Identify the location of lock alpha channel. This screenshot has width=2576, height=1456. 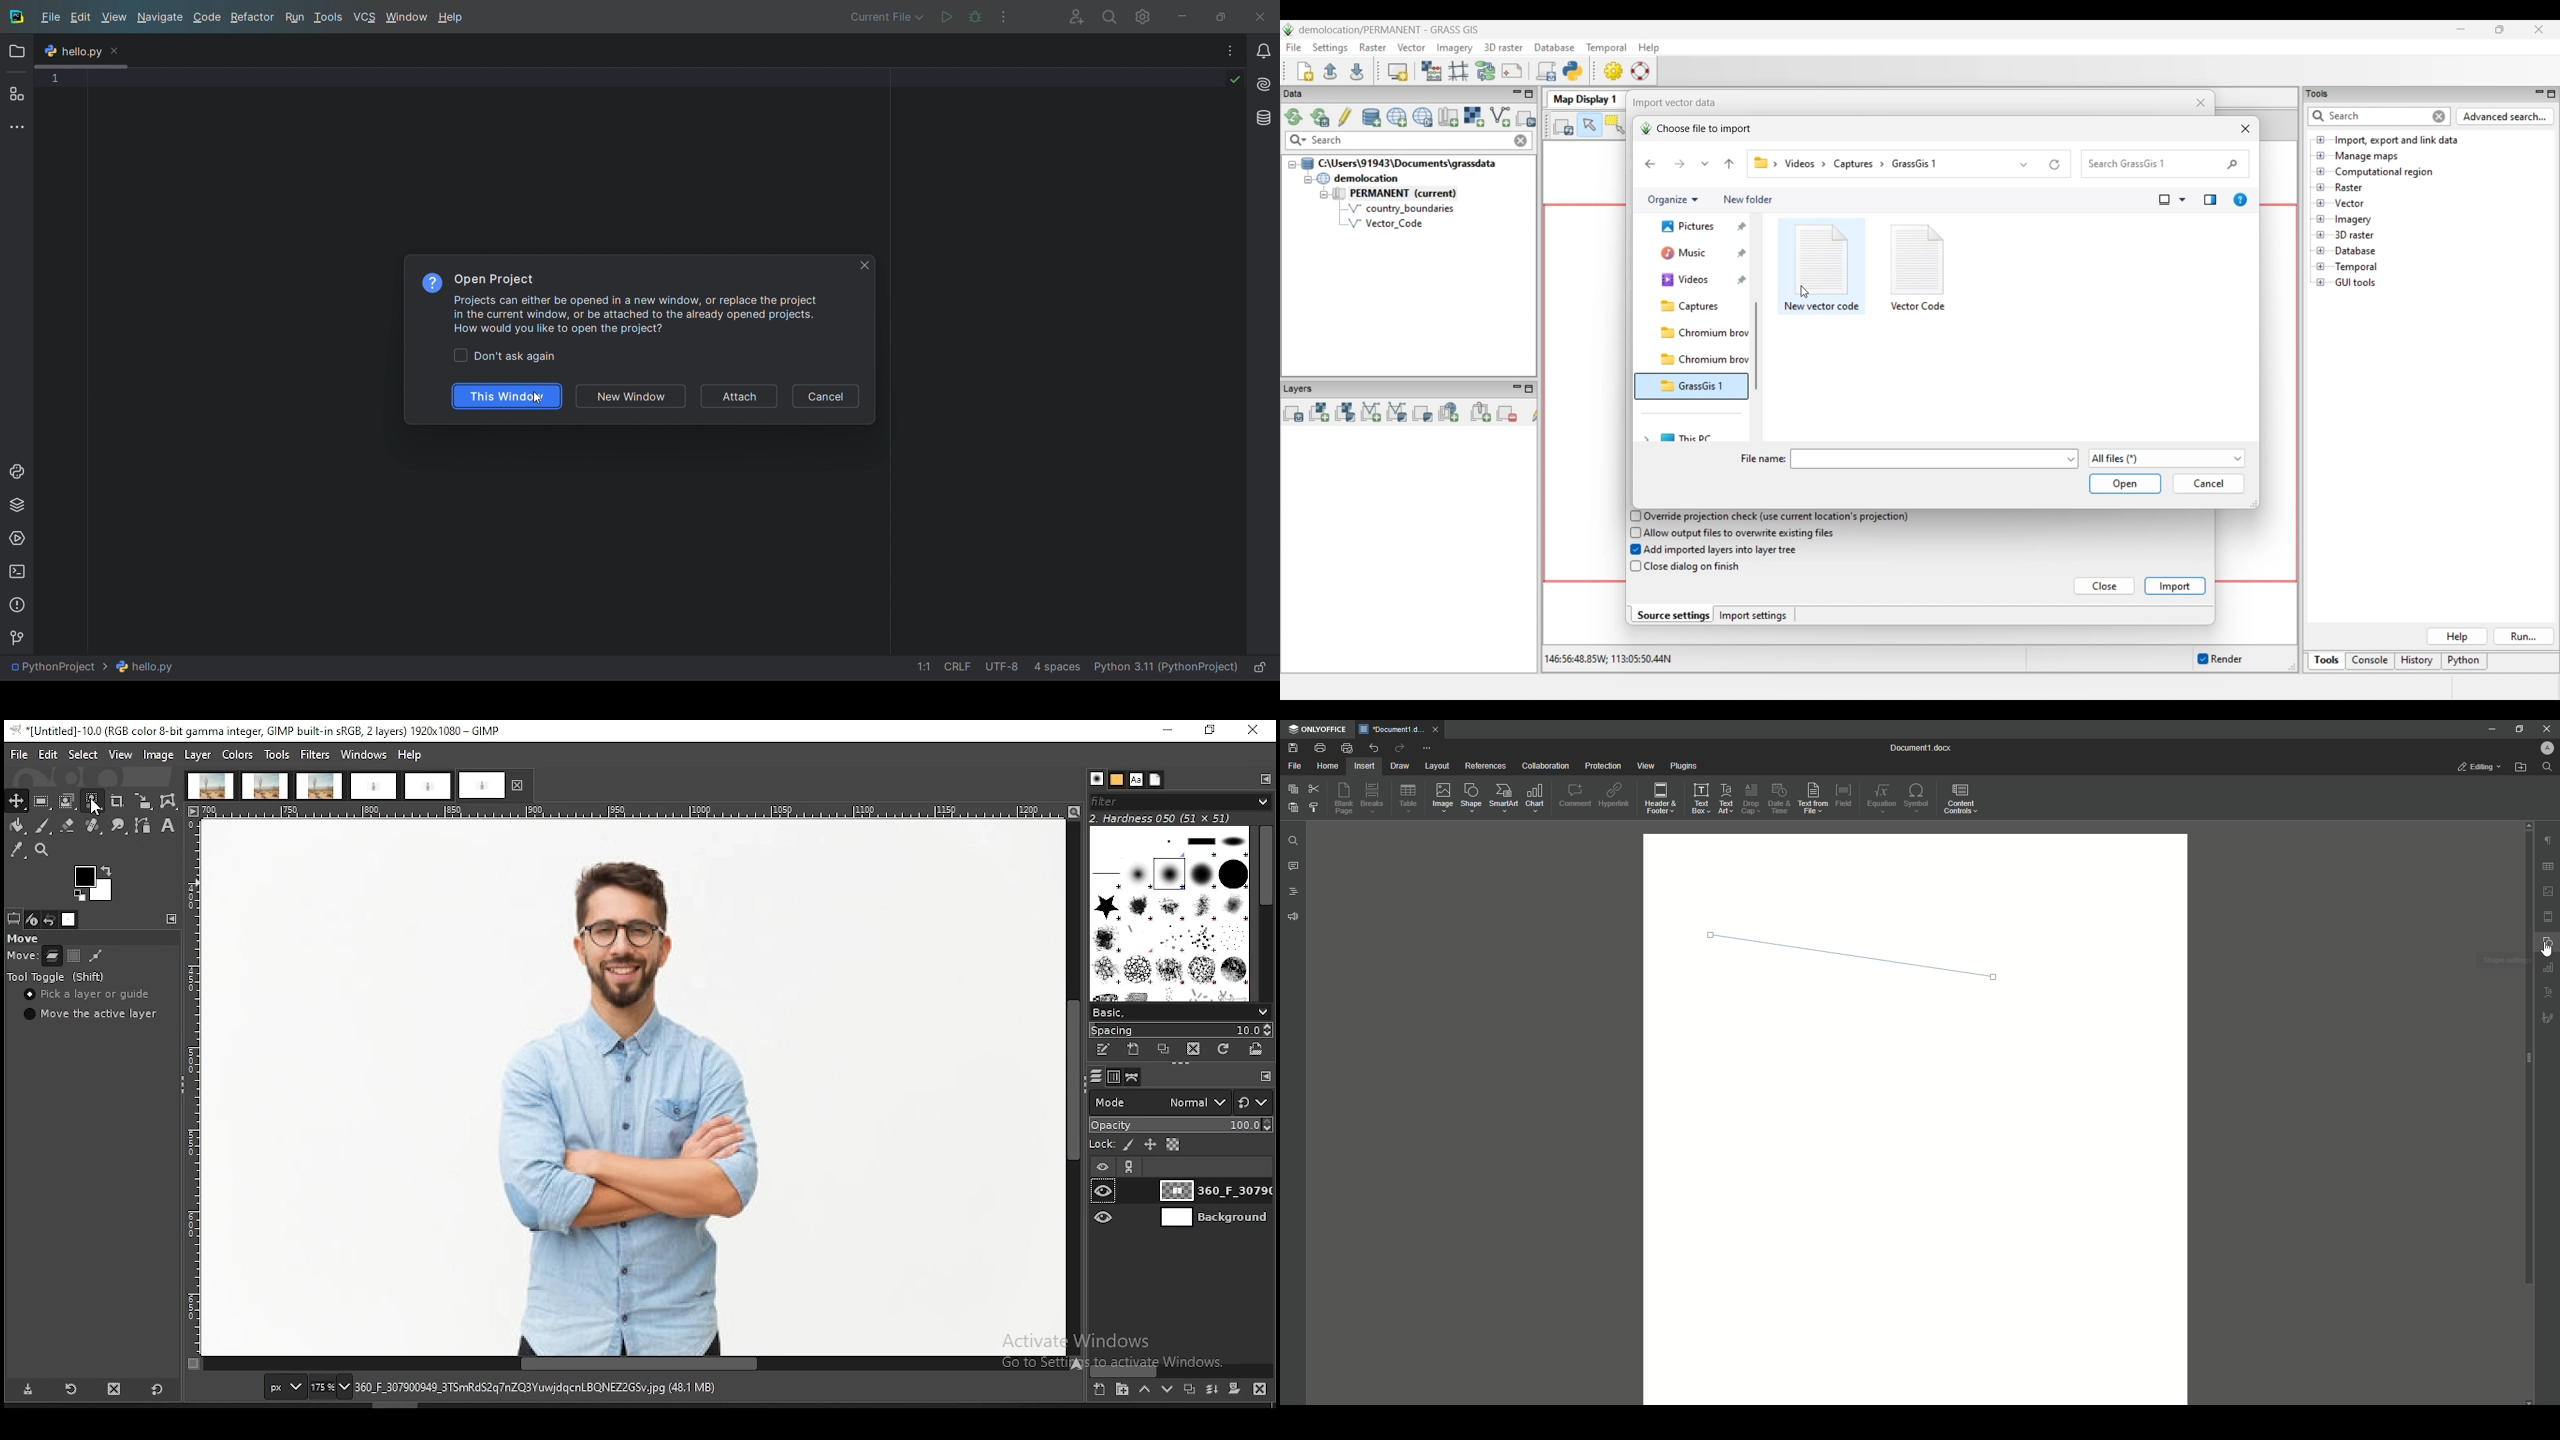
(1173, 1145).